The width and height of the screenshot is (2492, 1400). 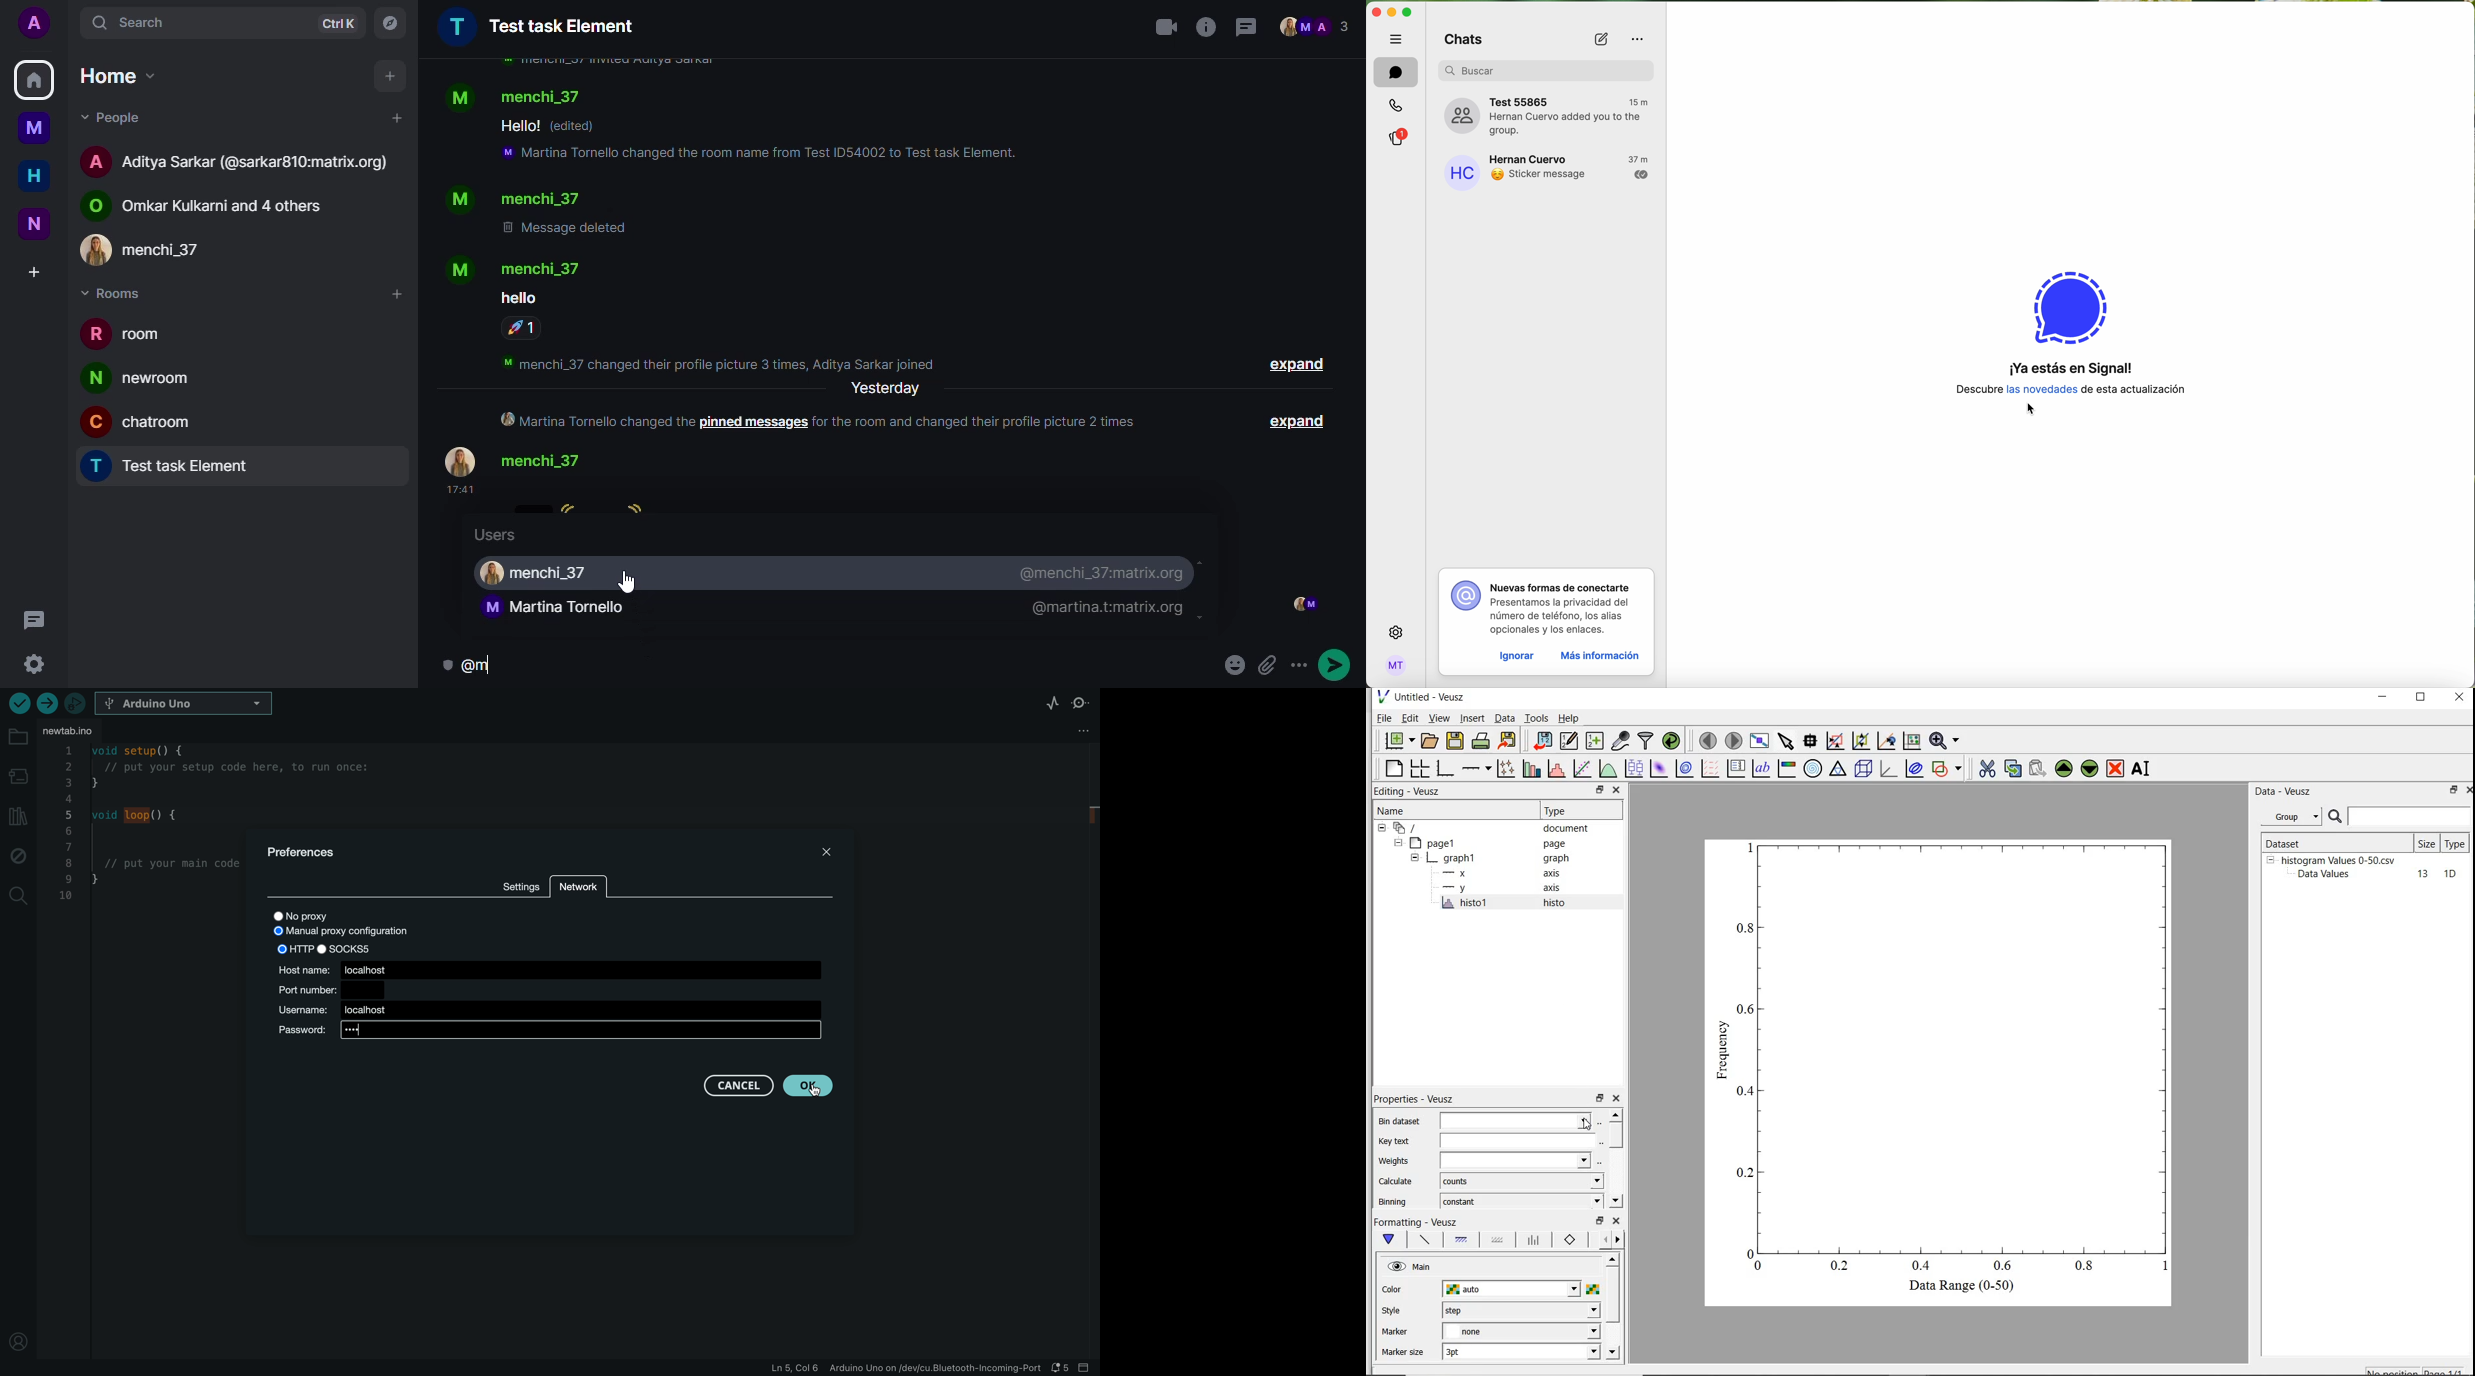 What do you see at coordinates (1344, 662) in the screenshot?
I see `more` at bounding box center [1344, 662].